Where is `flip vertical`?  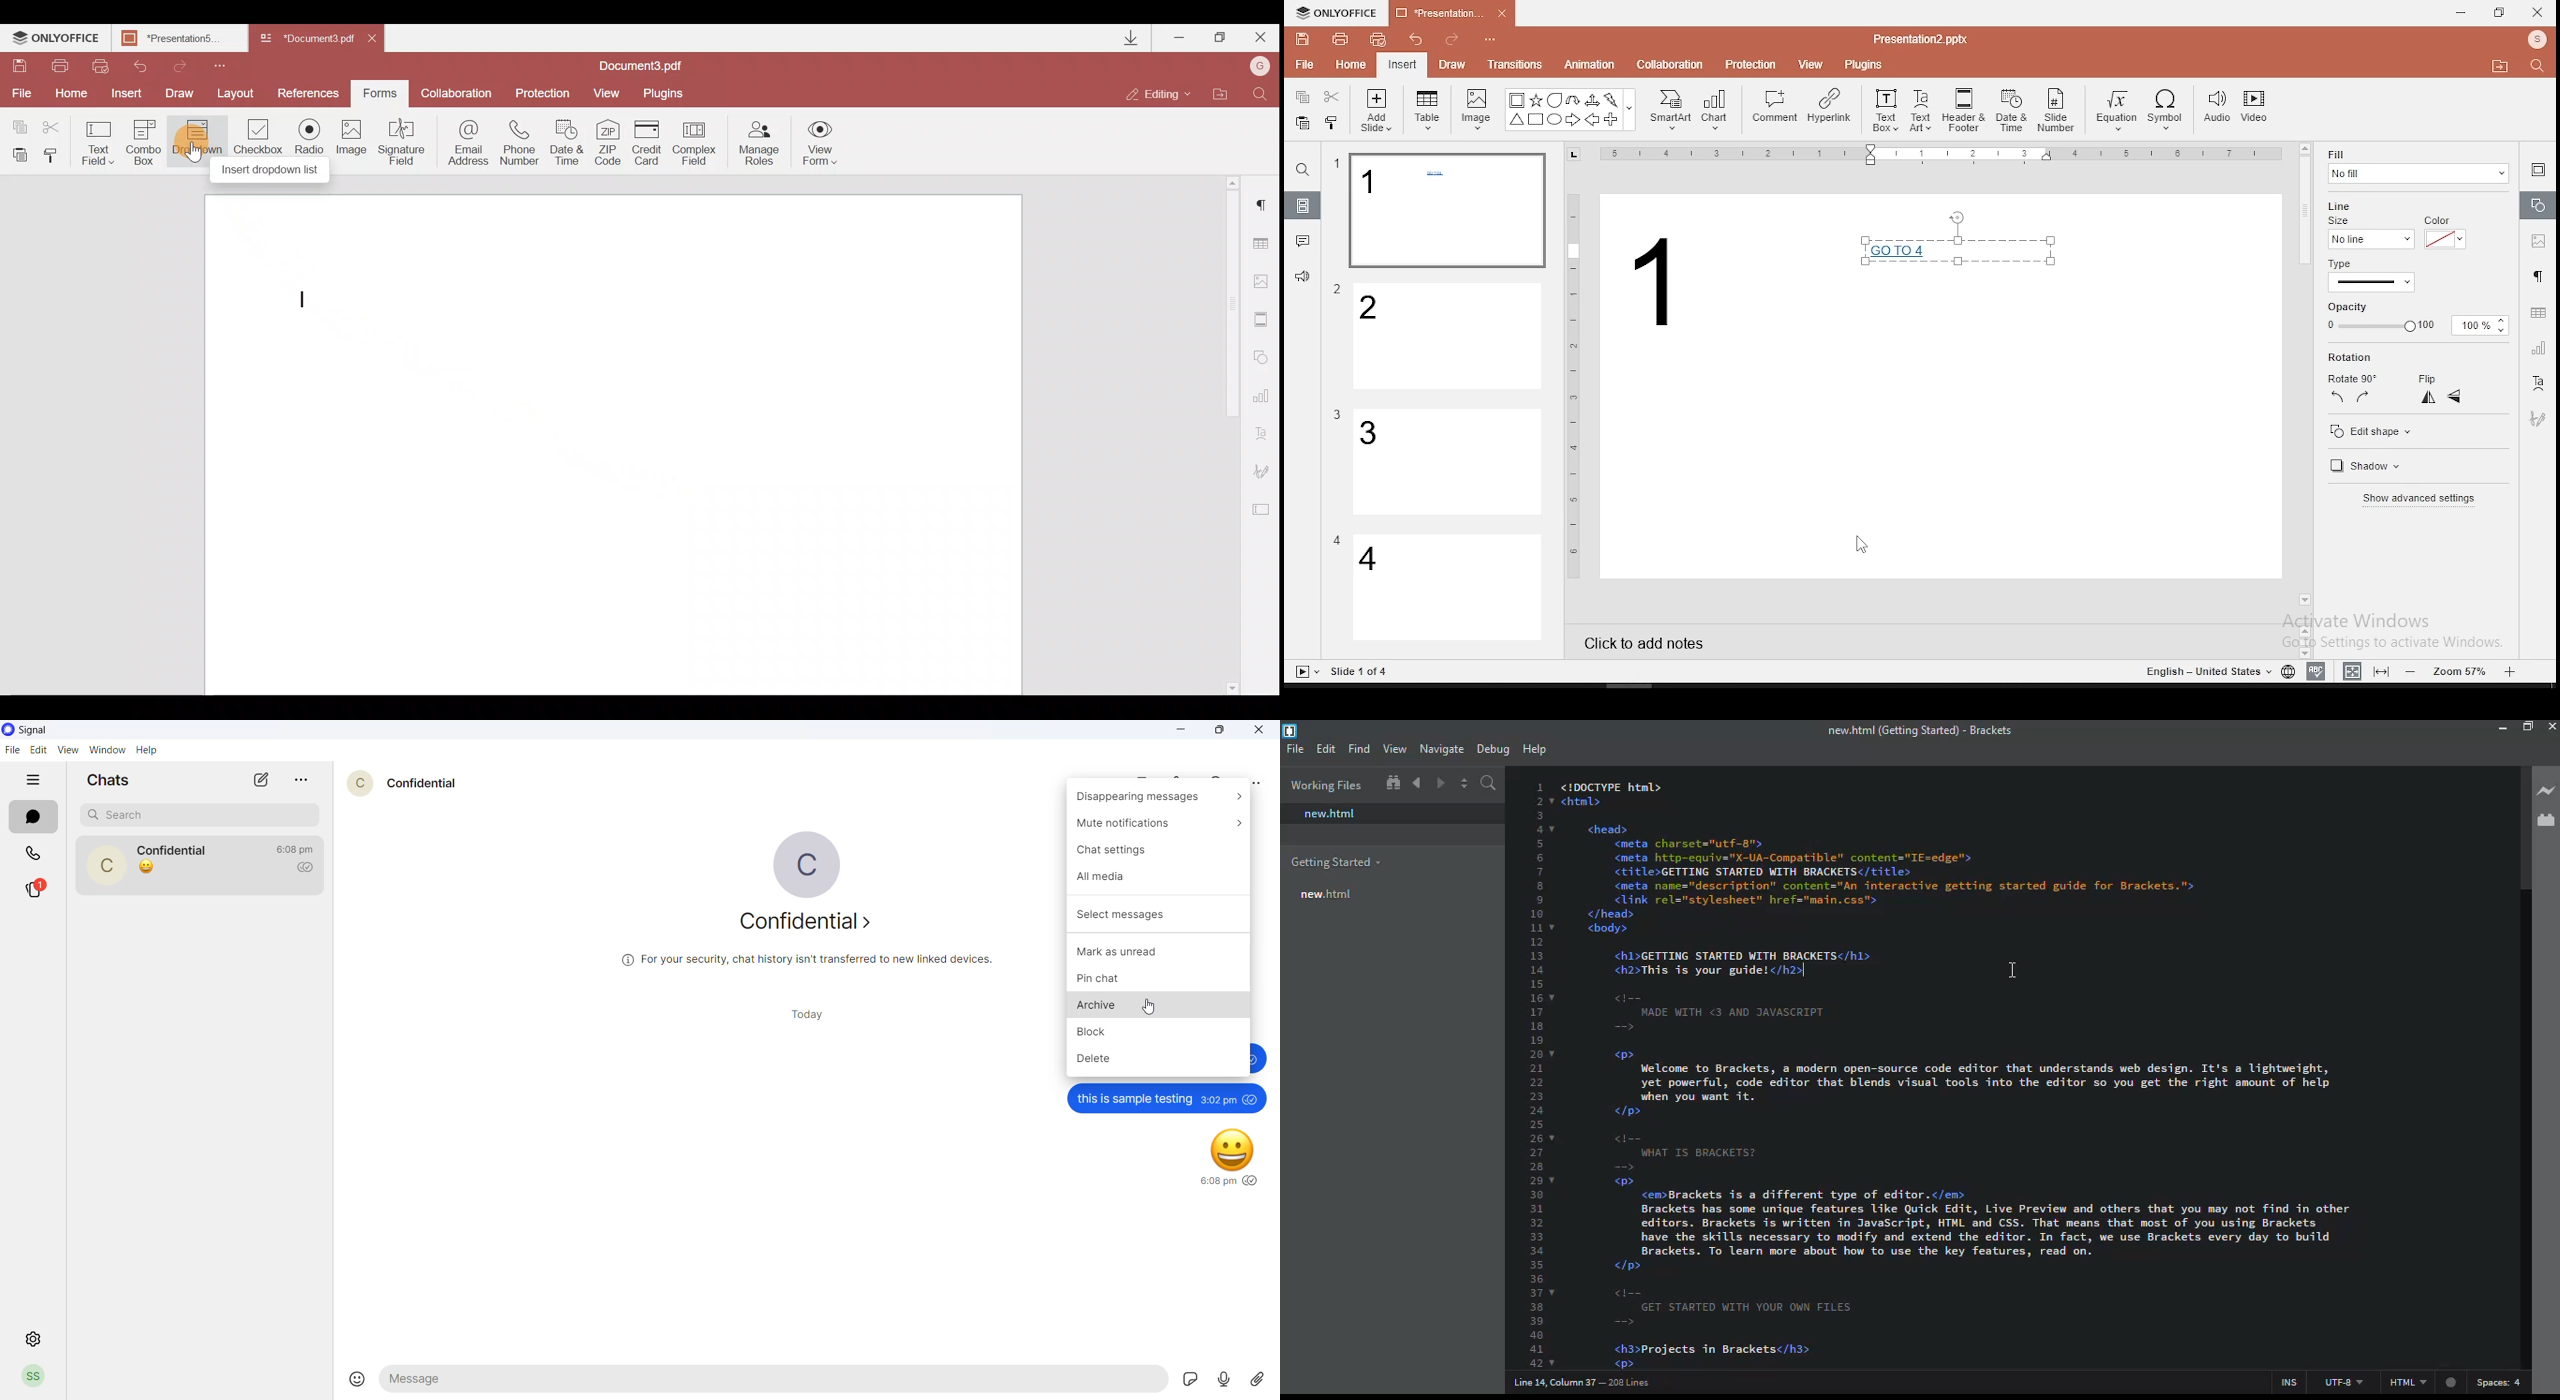
flip vertical is located at coordinates (2456, 399).